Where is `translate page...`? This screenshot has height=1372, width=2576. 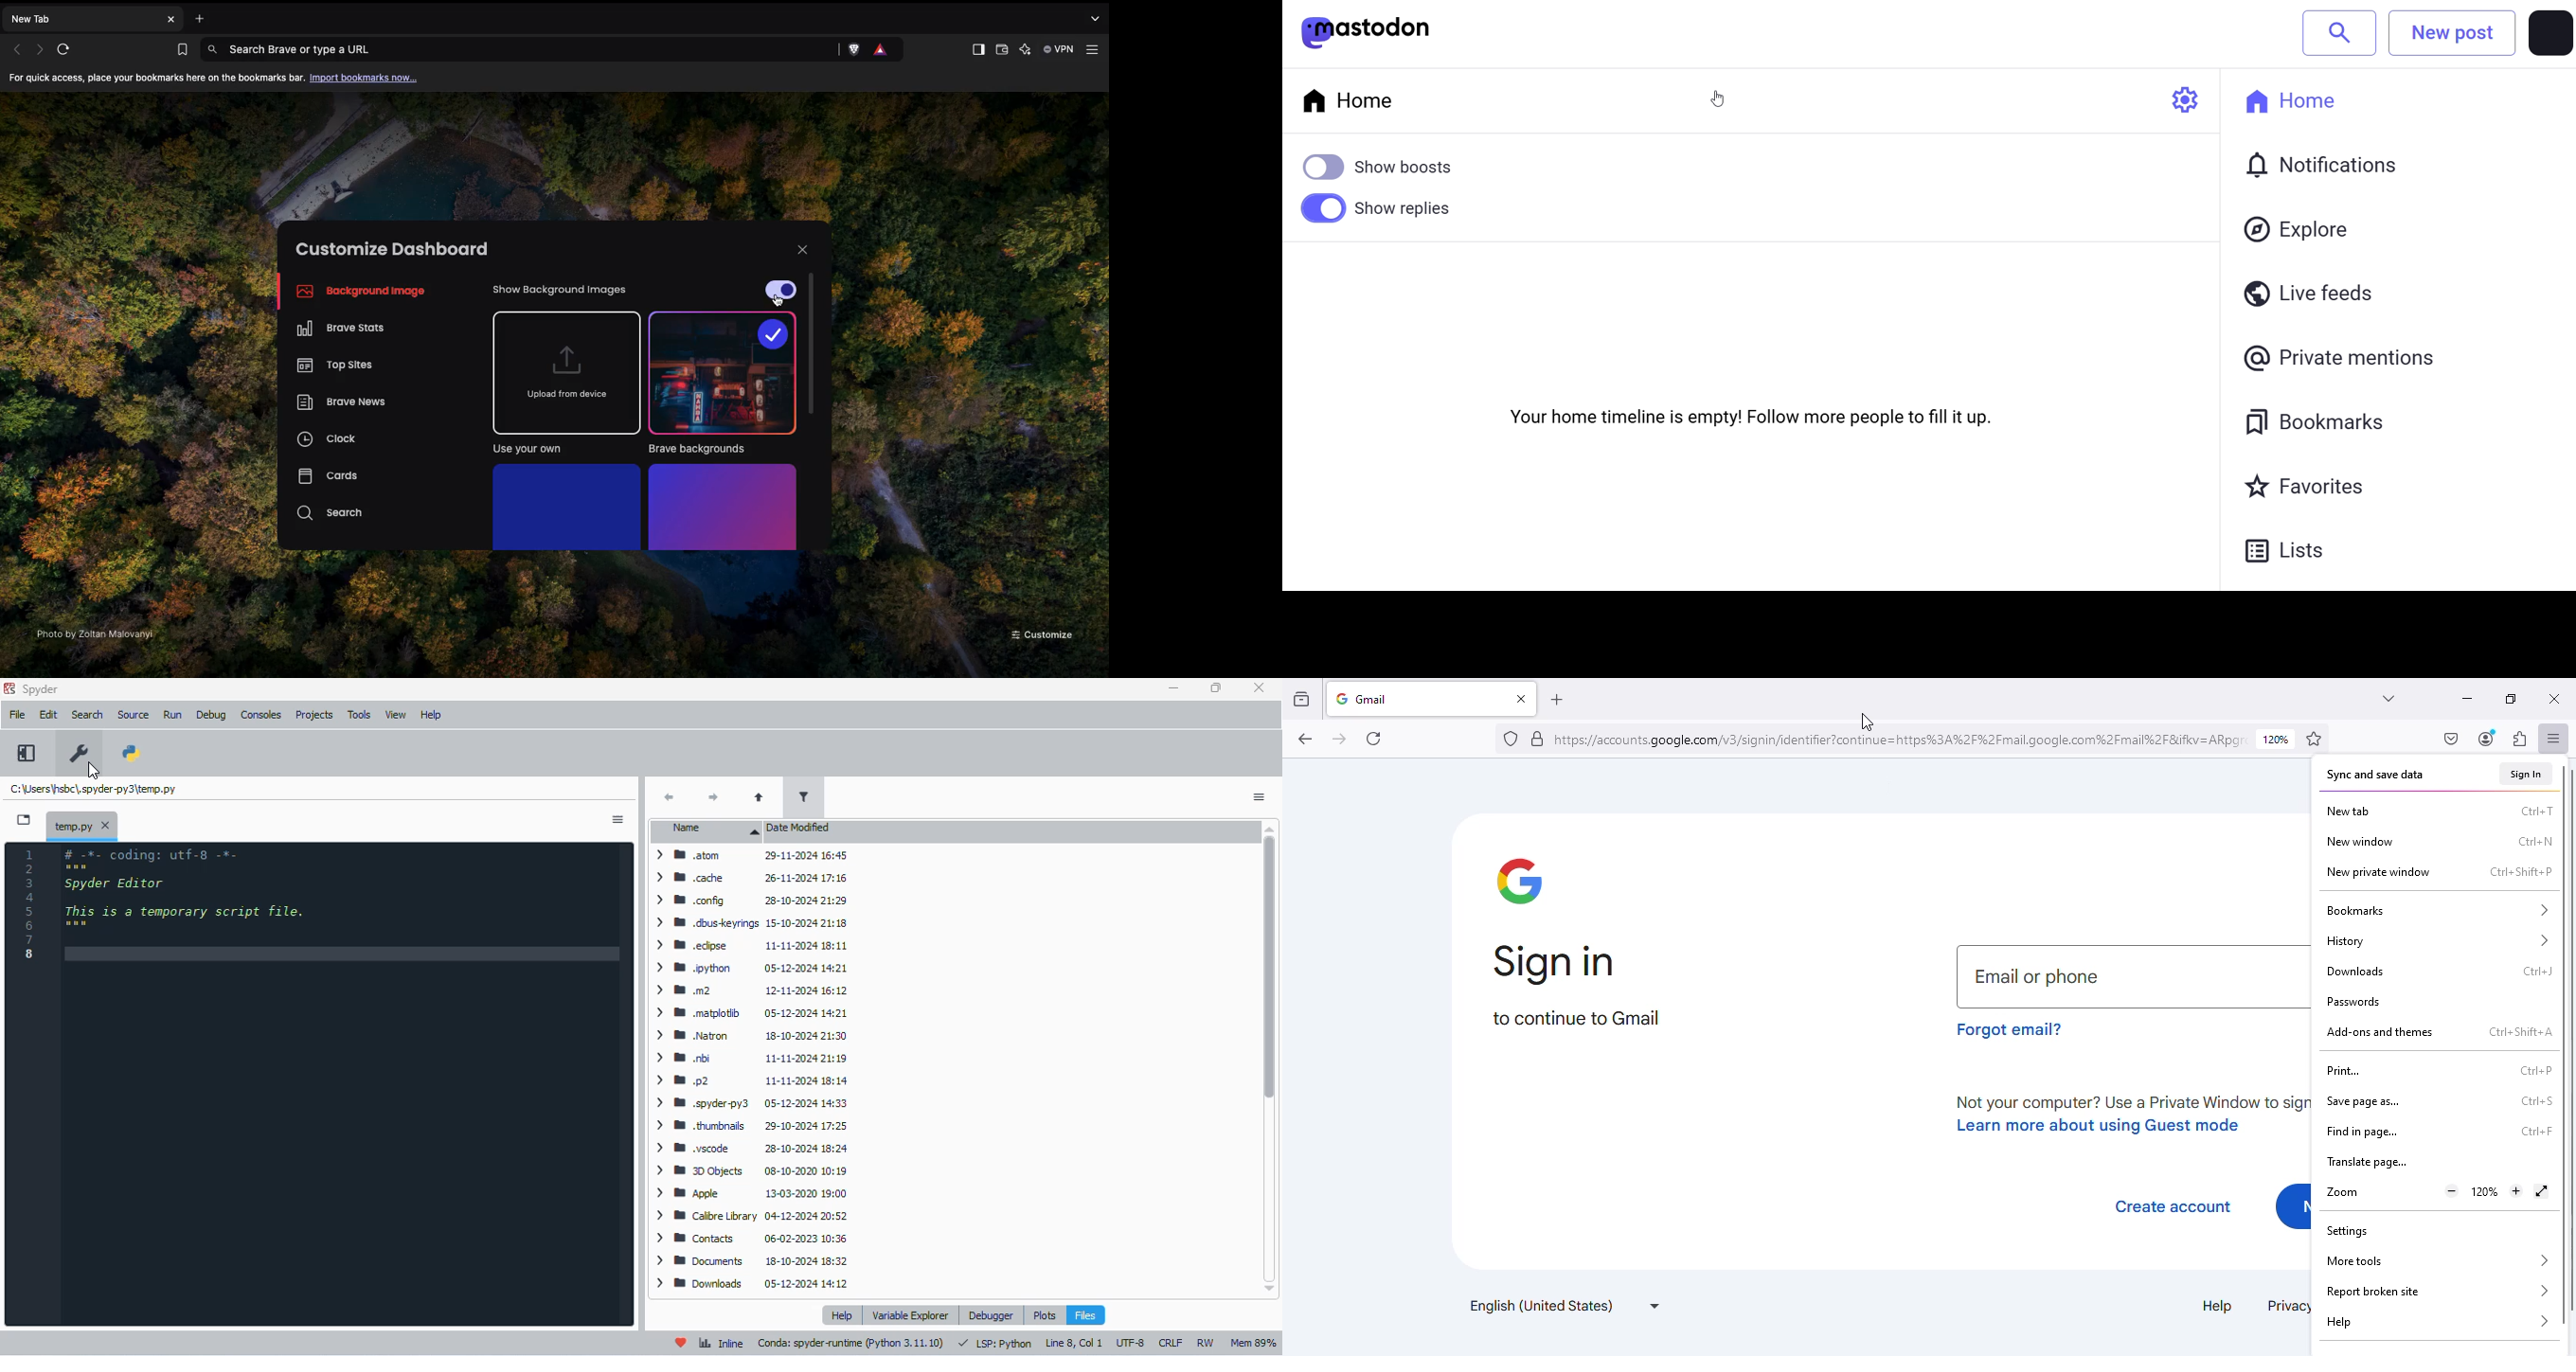 translate page... is located at coordinates (2367, 1162).